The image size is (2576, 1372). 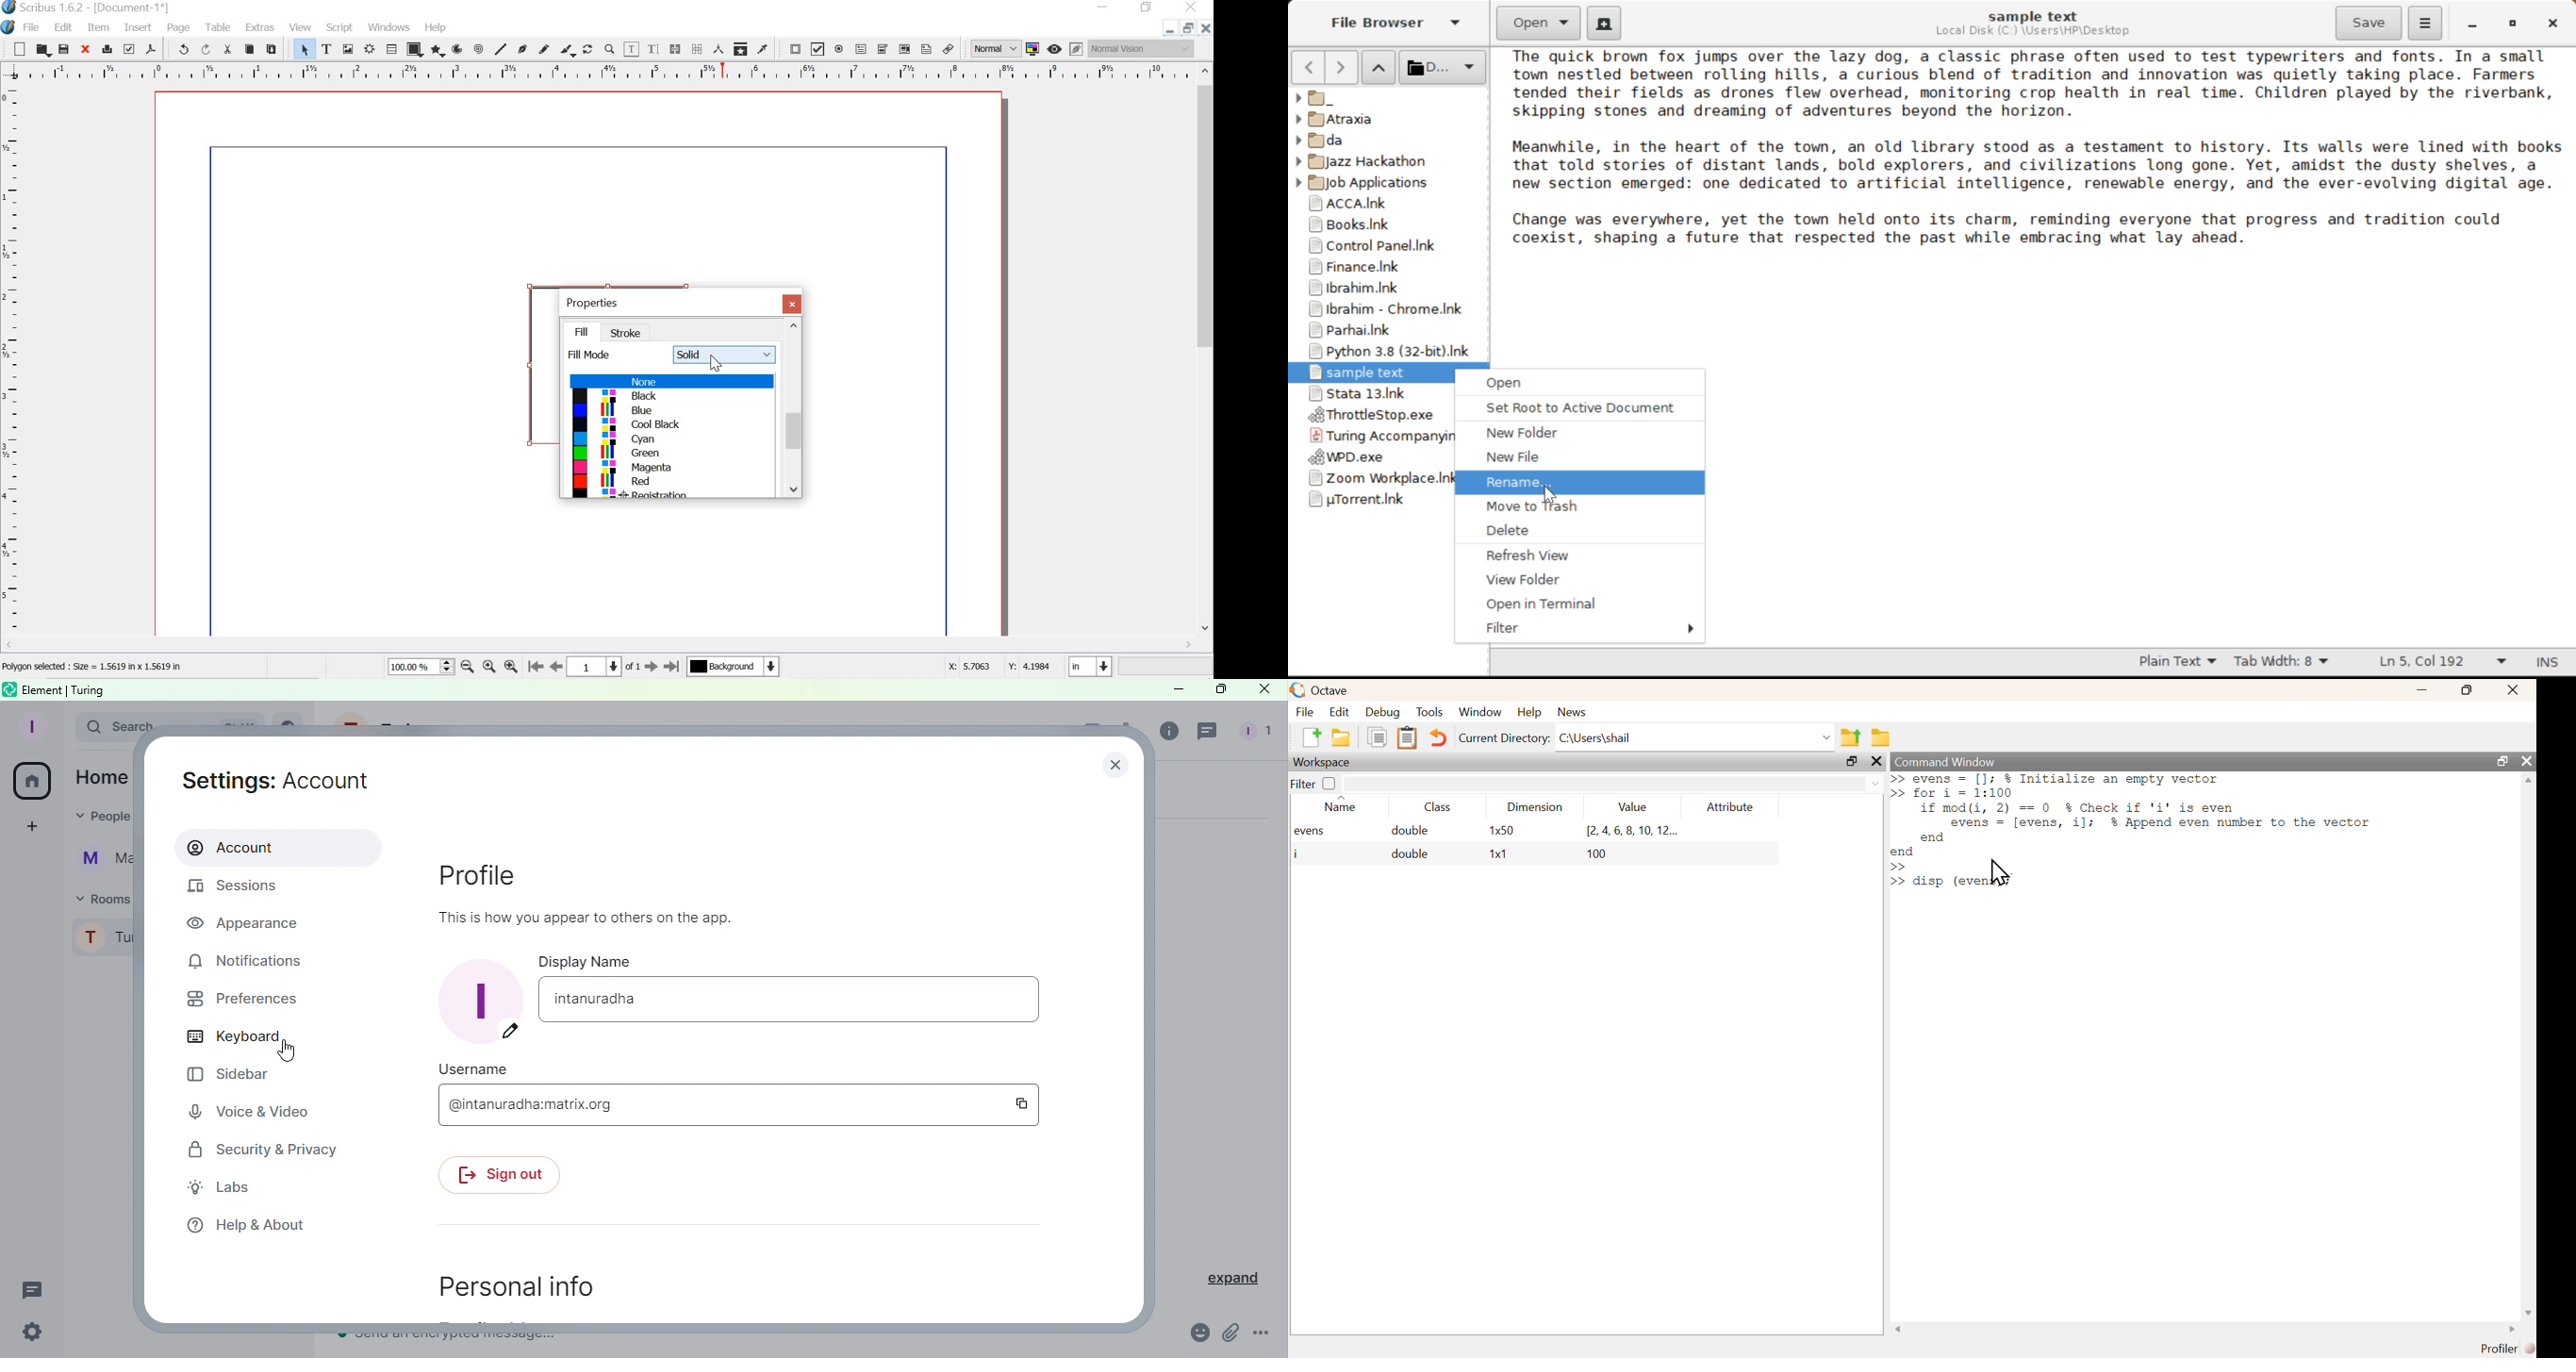 I want to click on green, so click(x=667, y=455).